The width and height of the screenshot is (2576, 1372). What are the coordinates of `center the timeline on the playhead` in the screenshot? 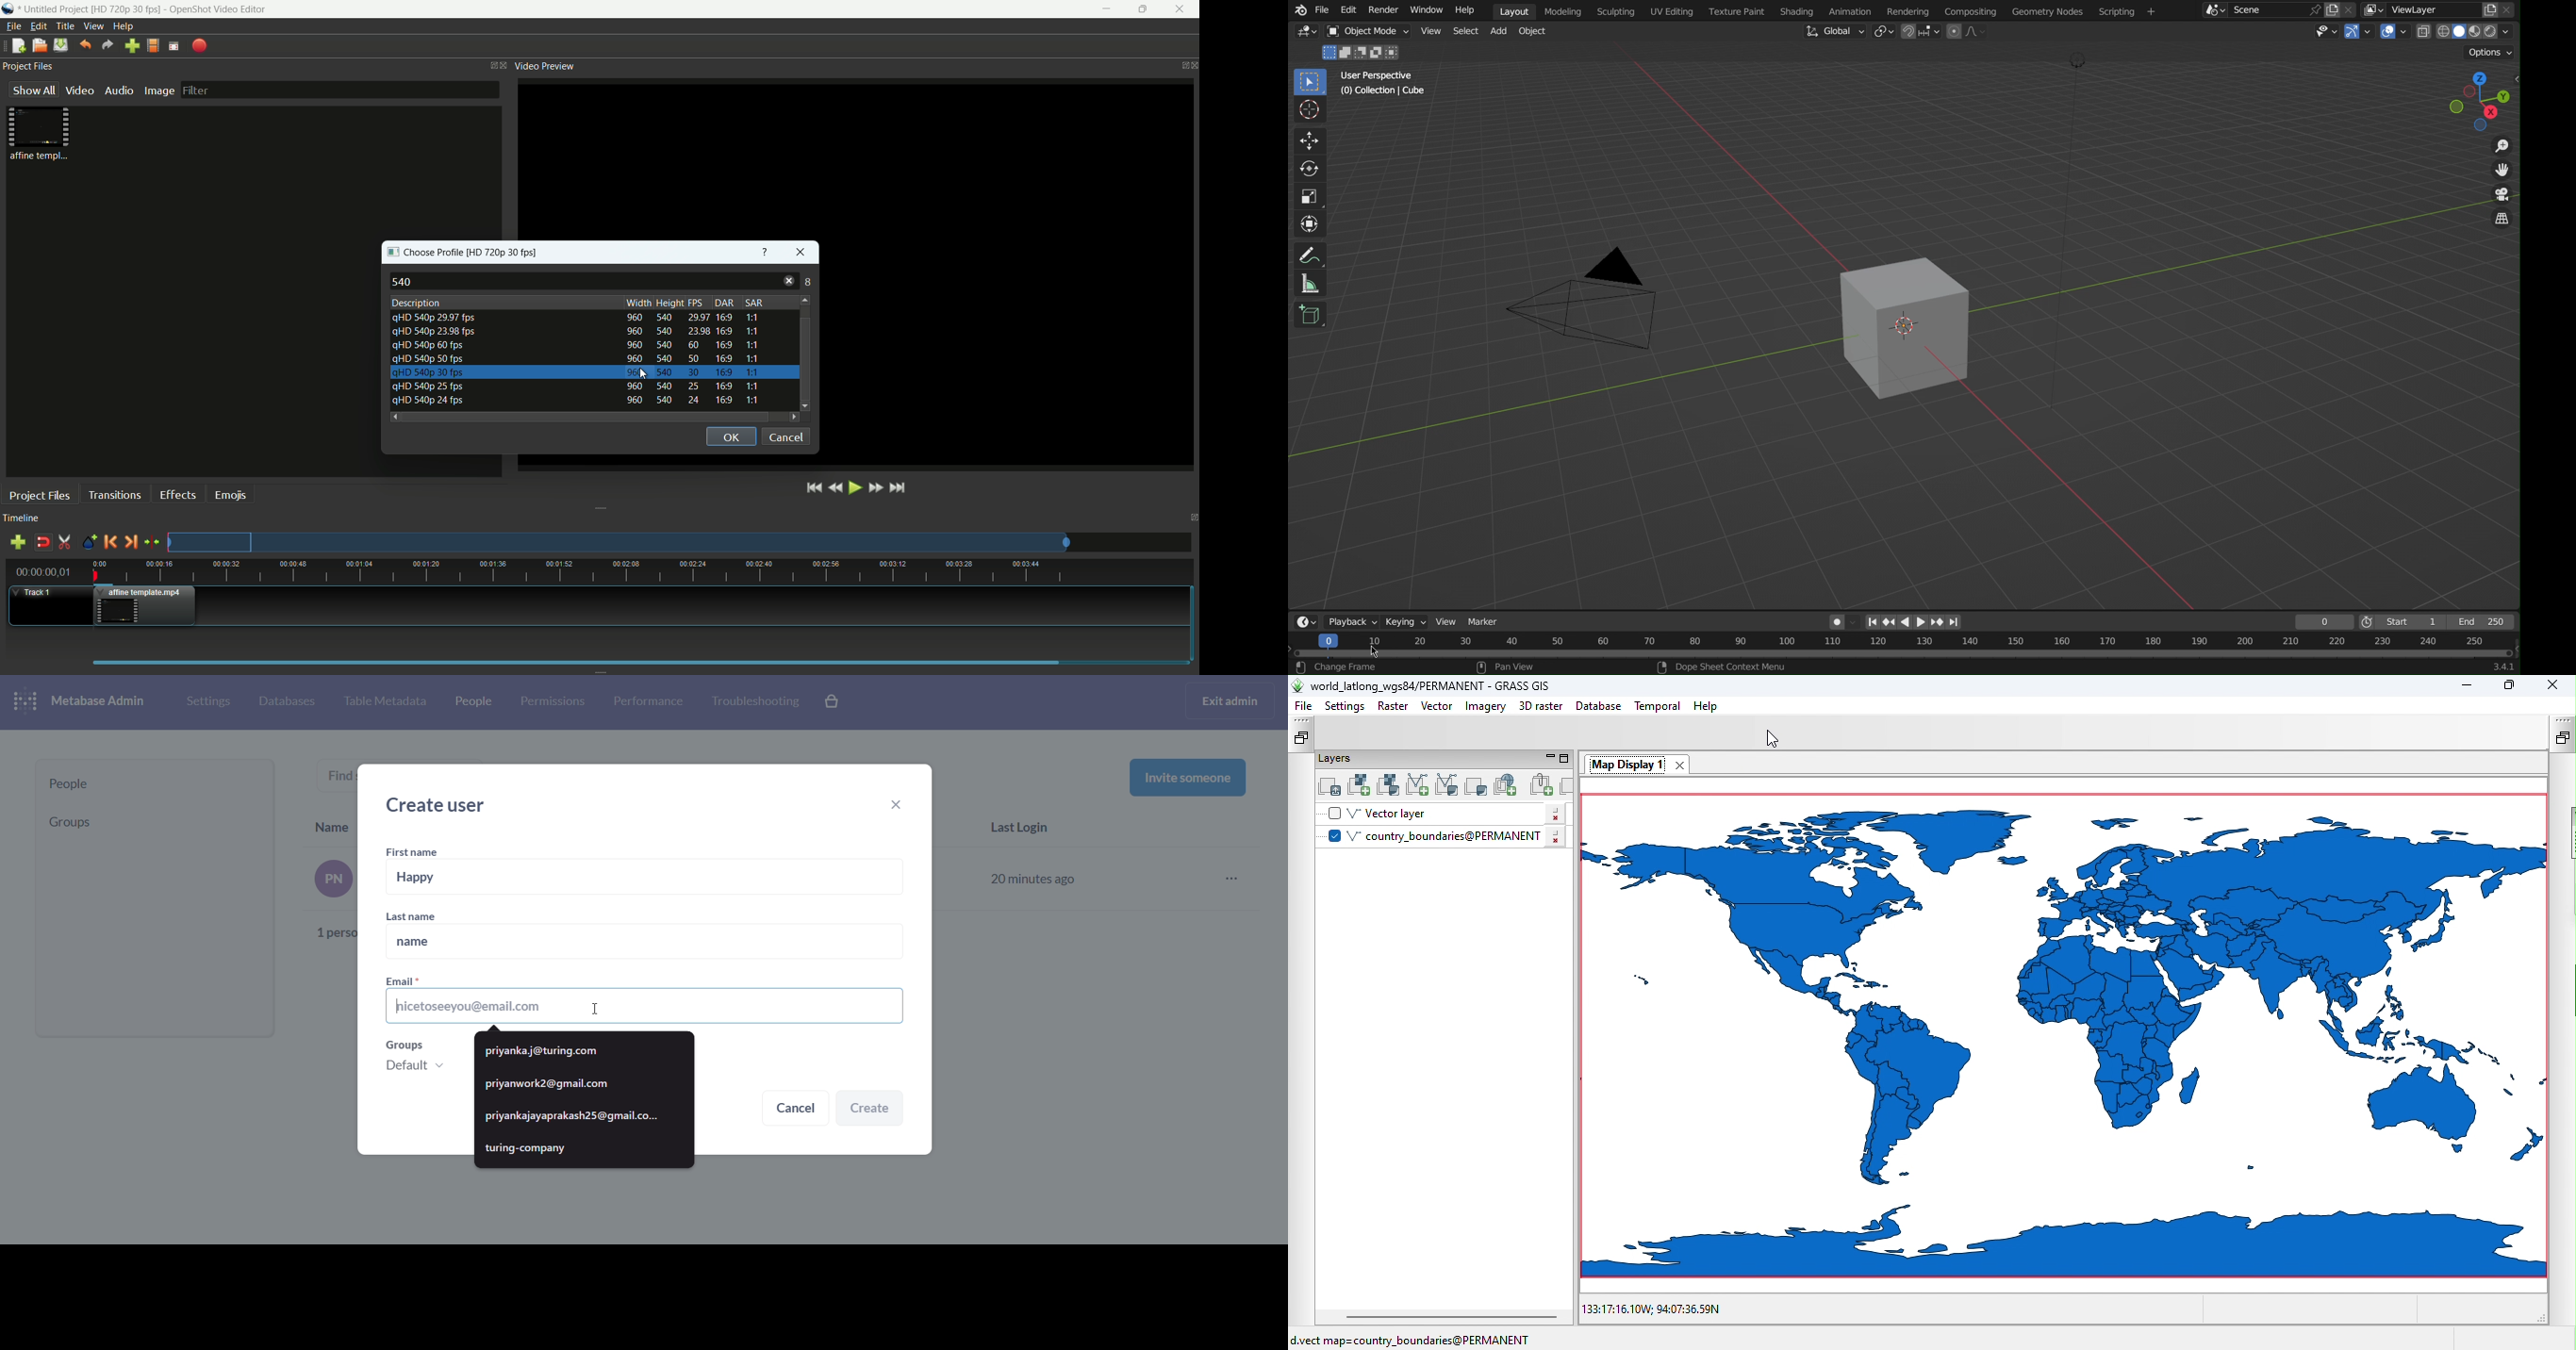 It's located at (151, 542).